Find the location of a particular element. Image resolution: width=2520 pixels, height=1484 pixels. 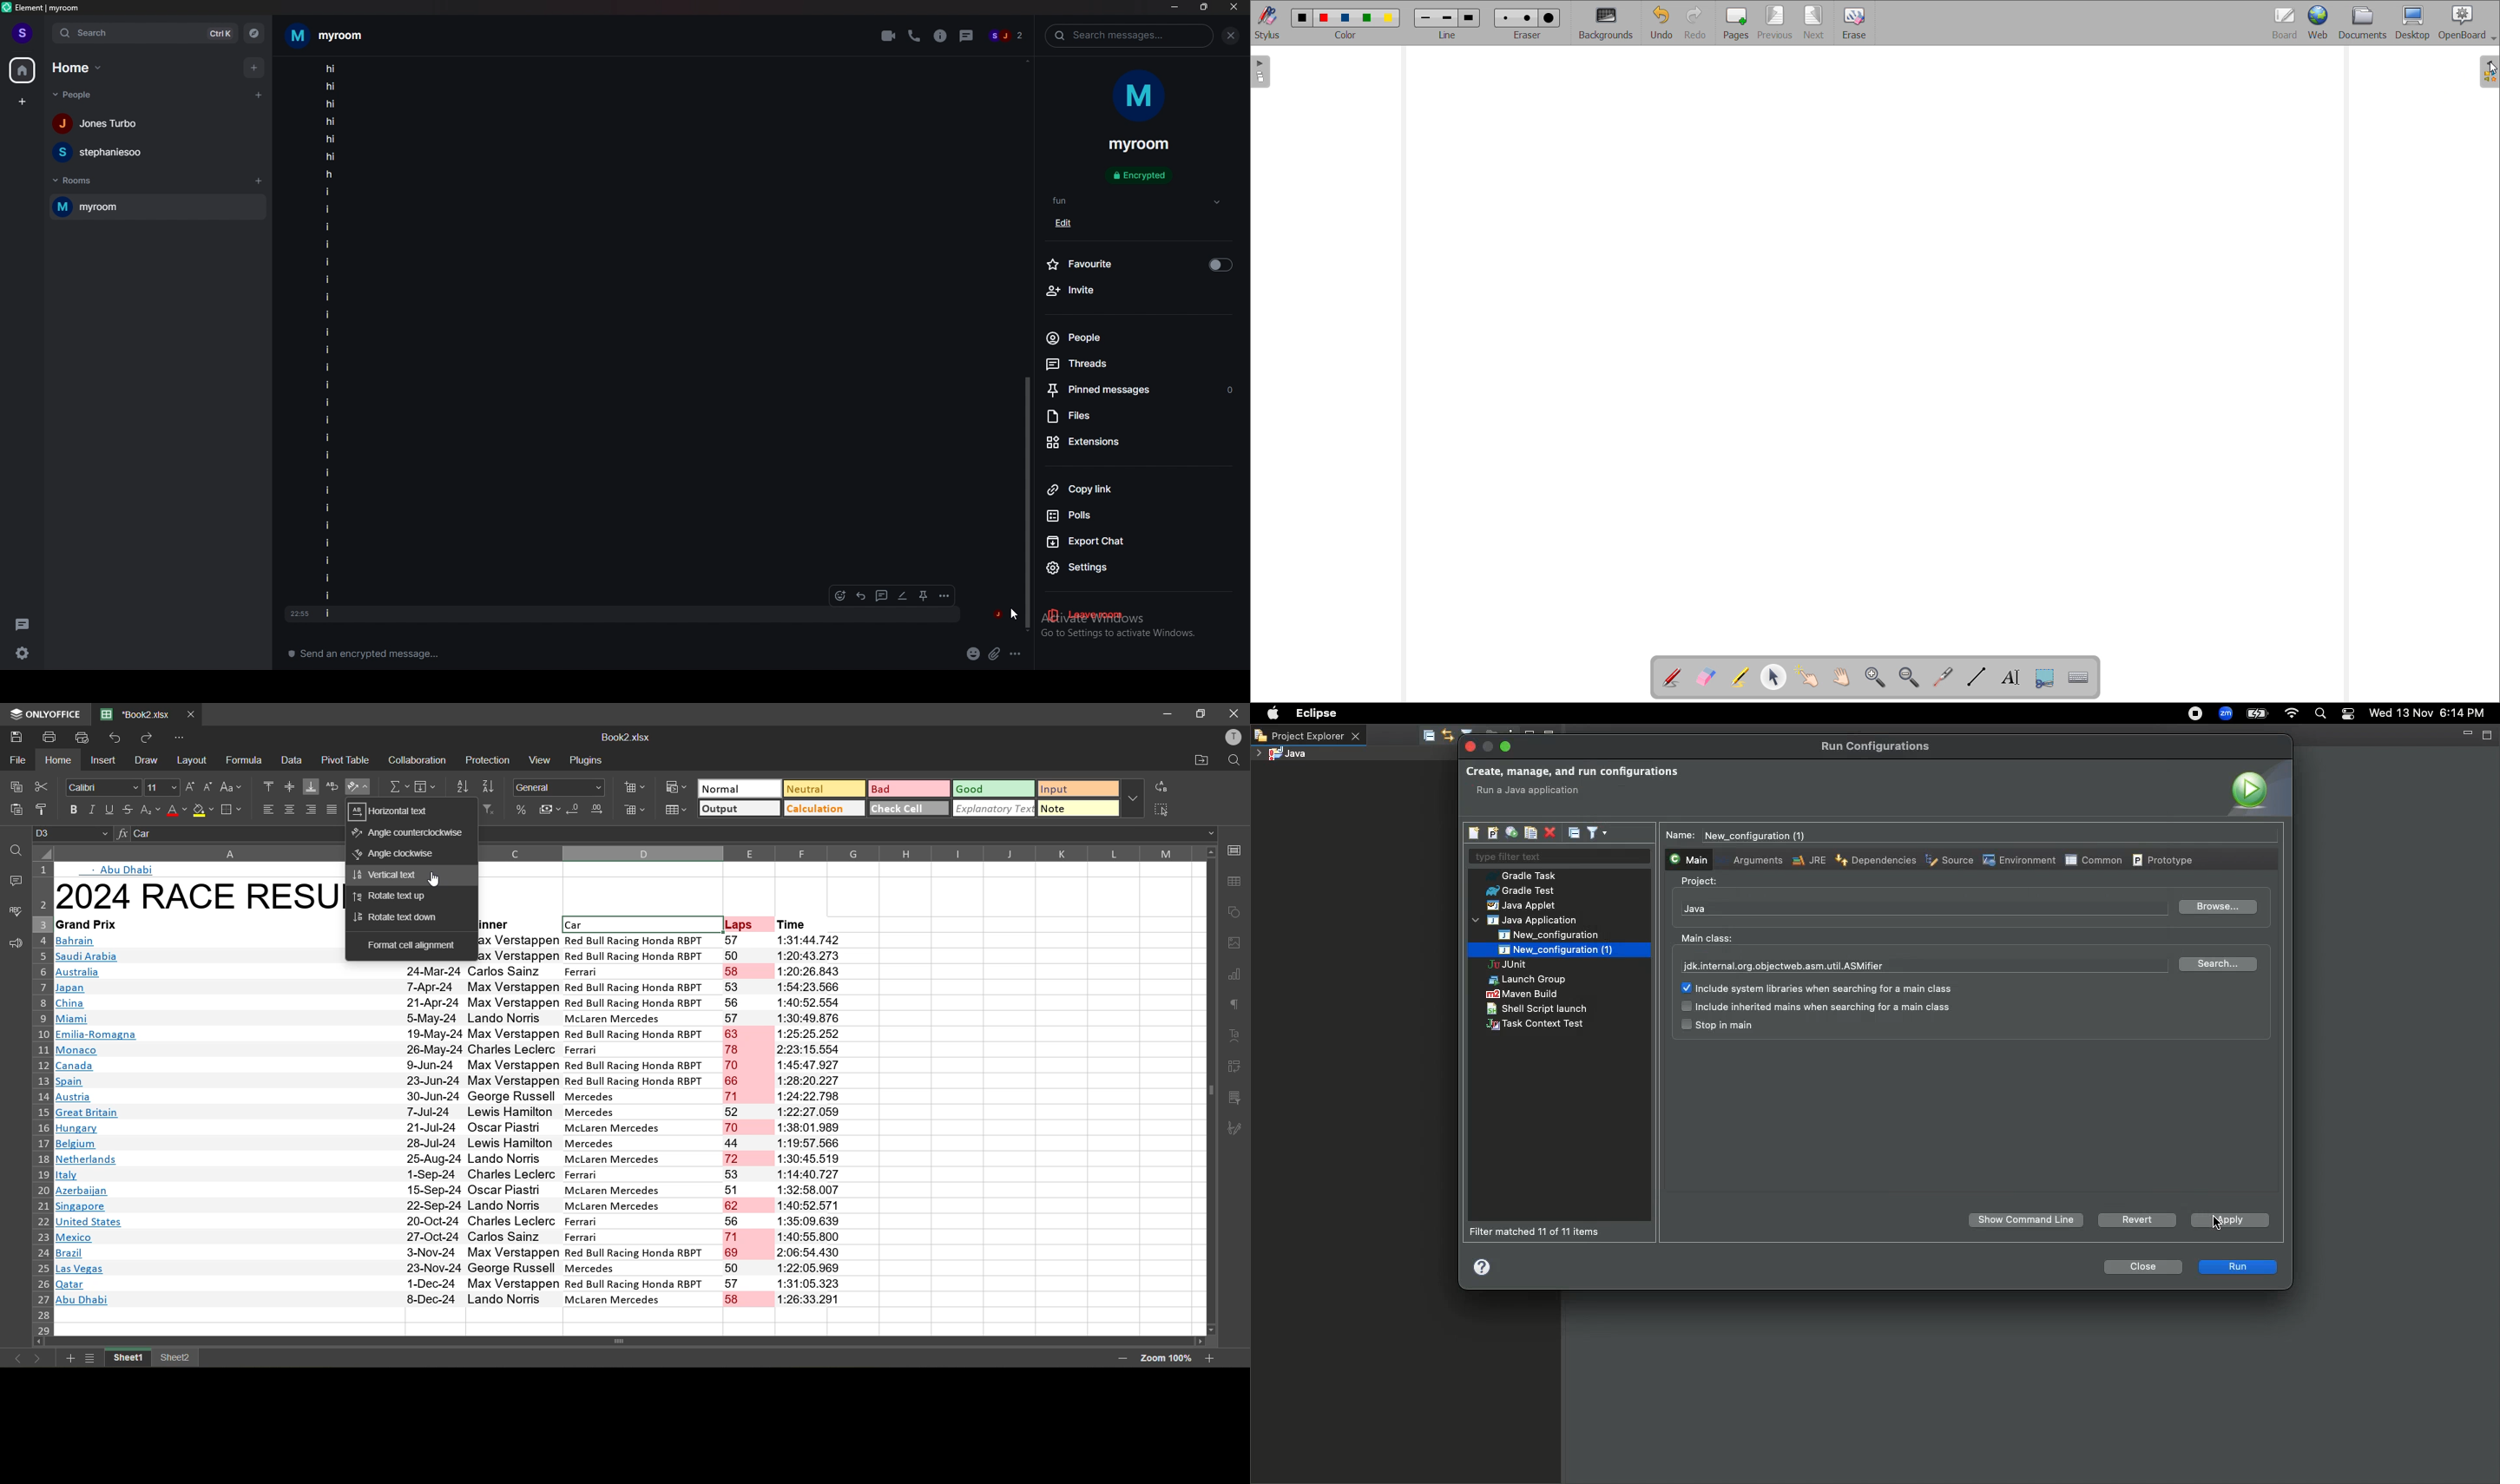

people is located at coordinates (74, 94).